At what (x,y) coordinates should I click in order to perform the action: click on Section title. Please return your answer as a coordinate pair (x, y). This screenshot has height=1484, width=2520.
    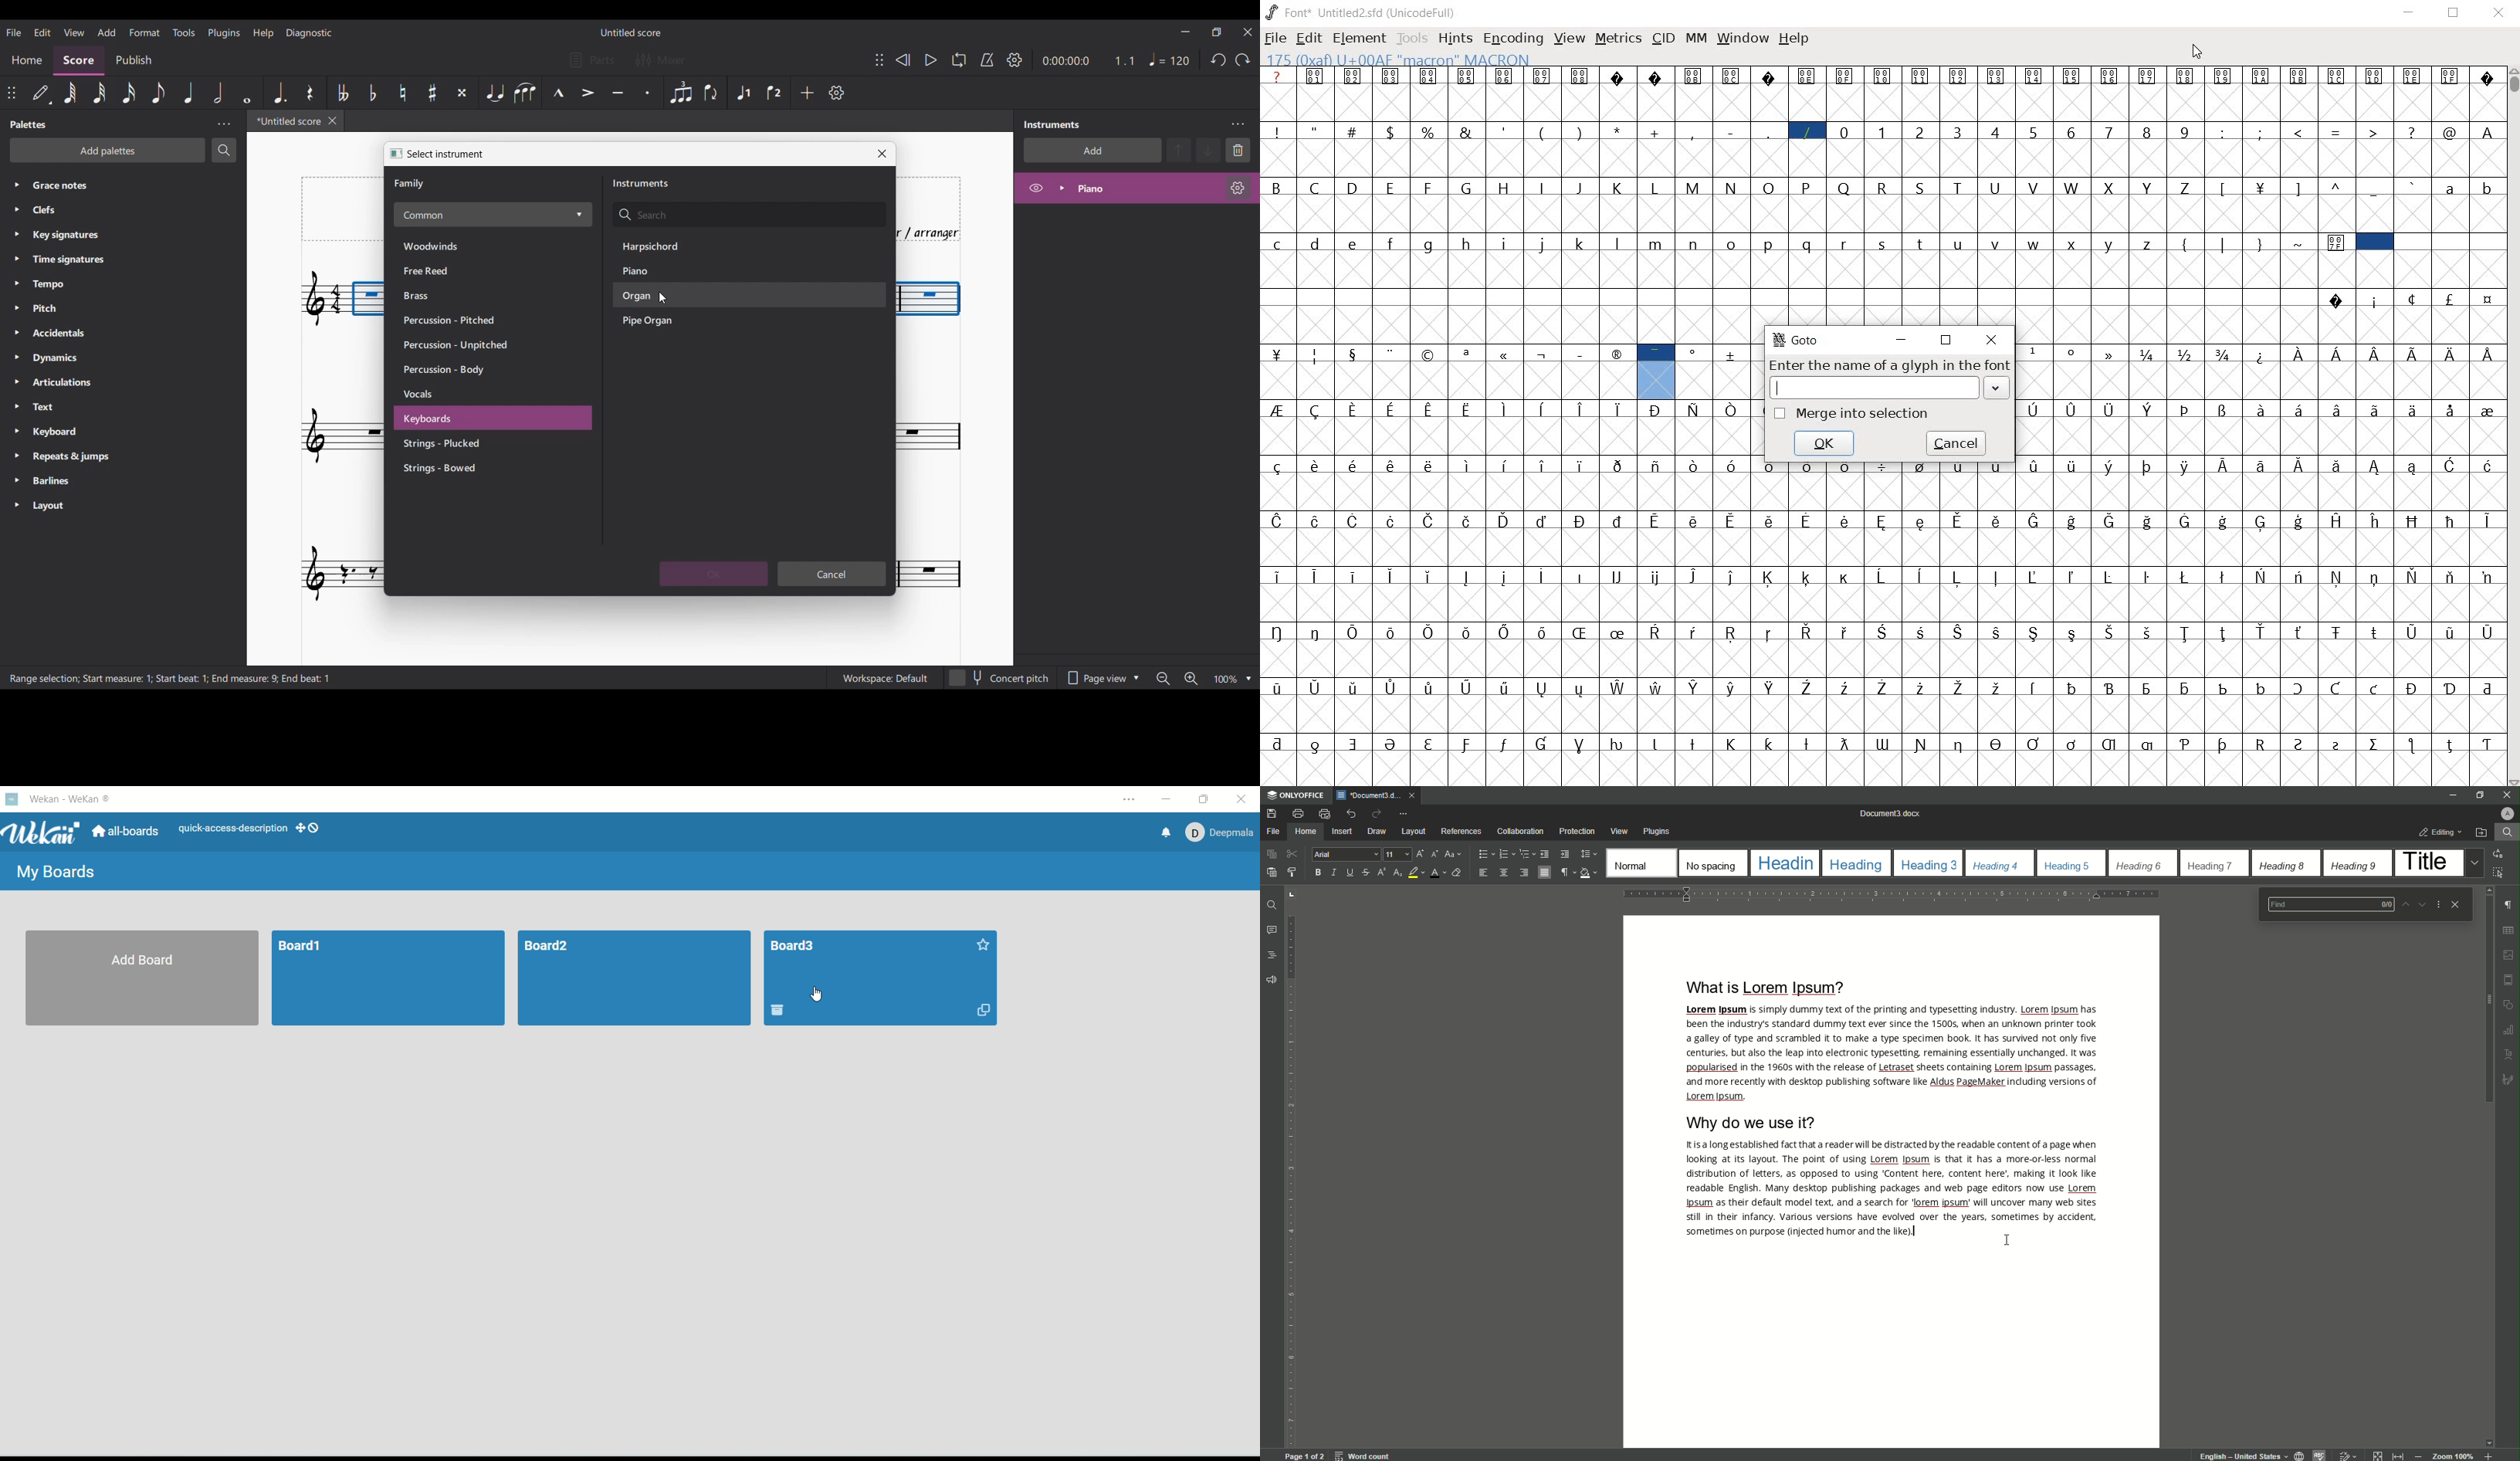
    Looking at the image, I should click on (411, 184).